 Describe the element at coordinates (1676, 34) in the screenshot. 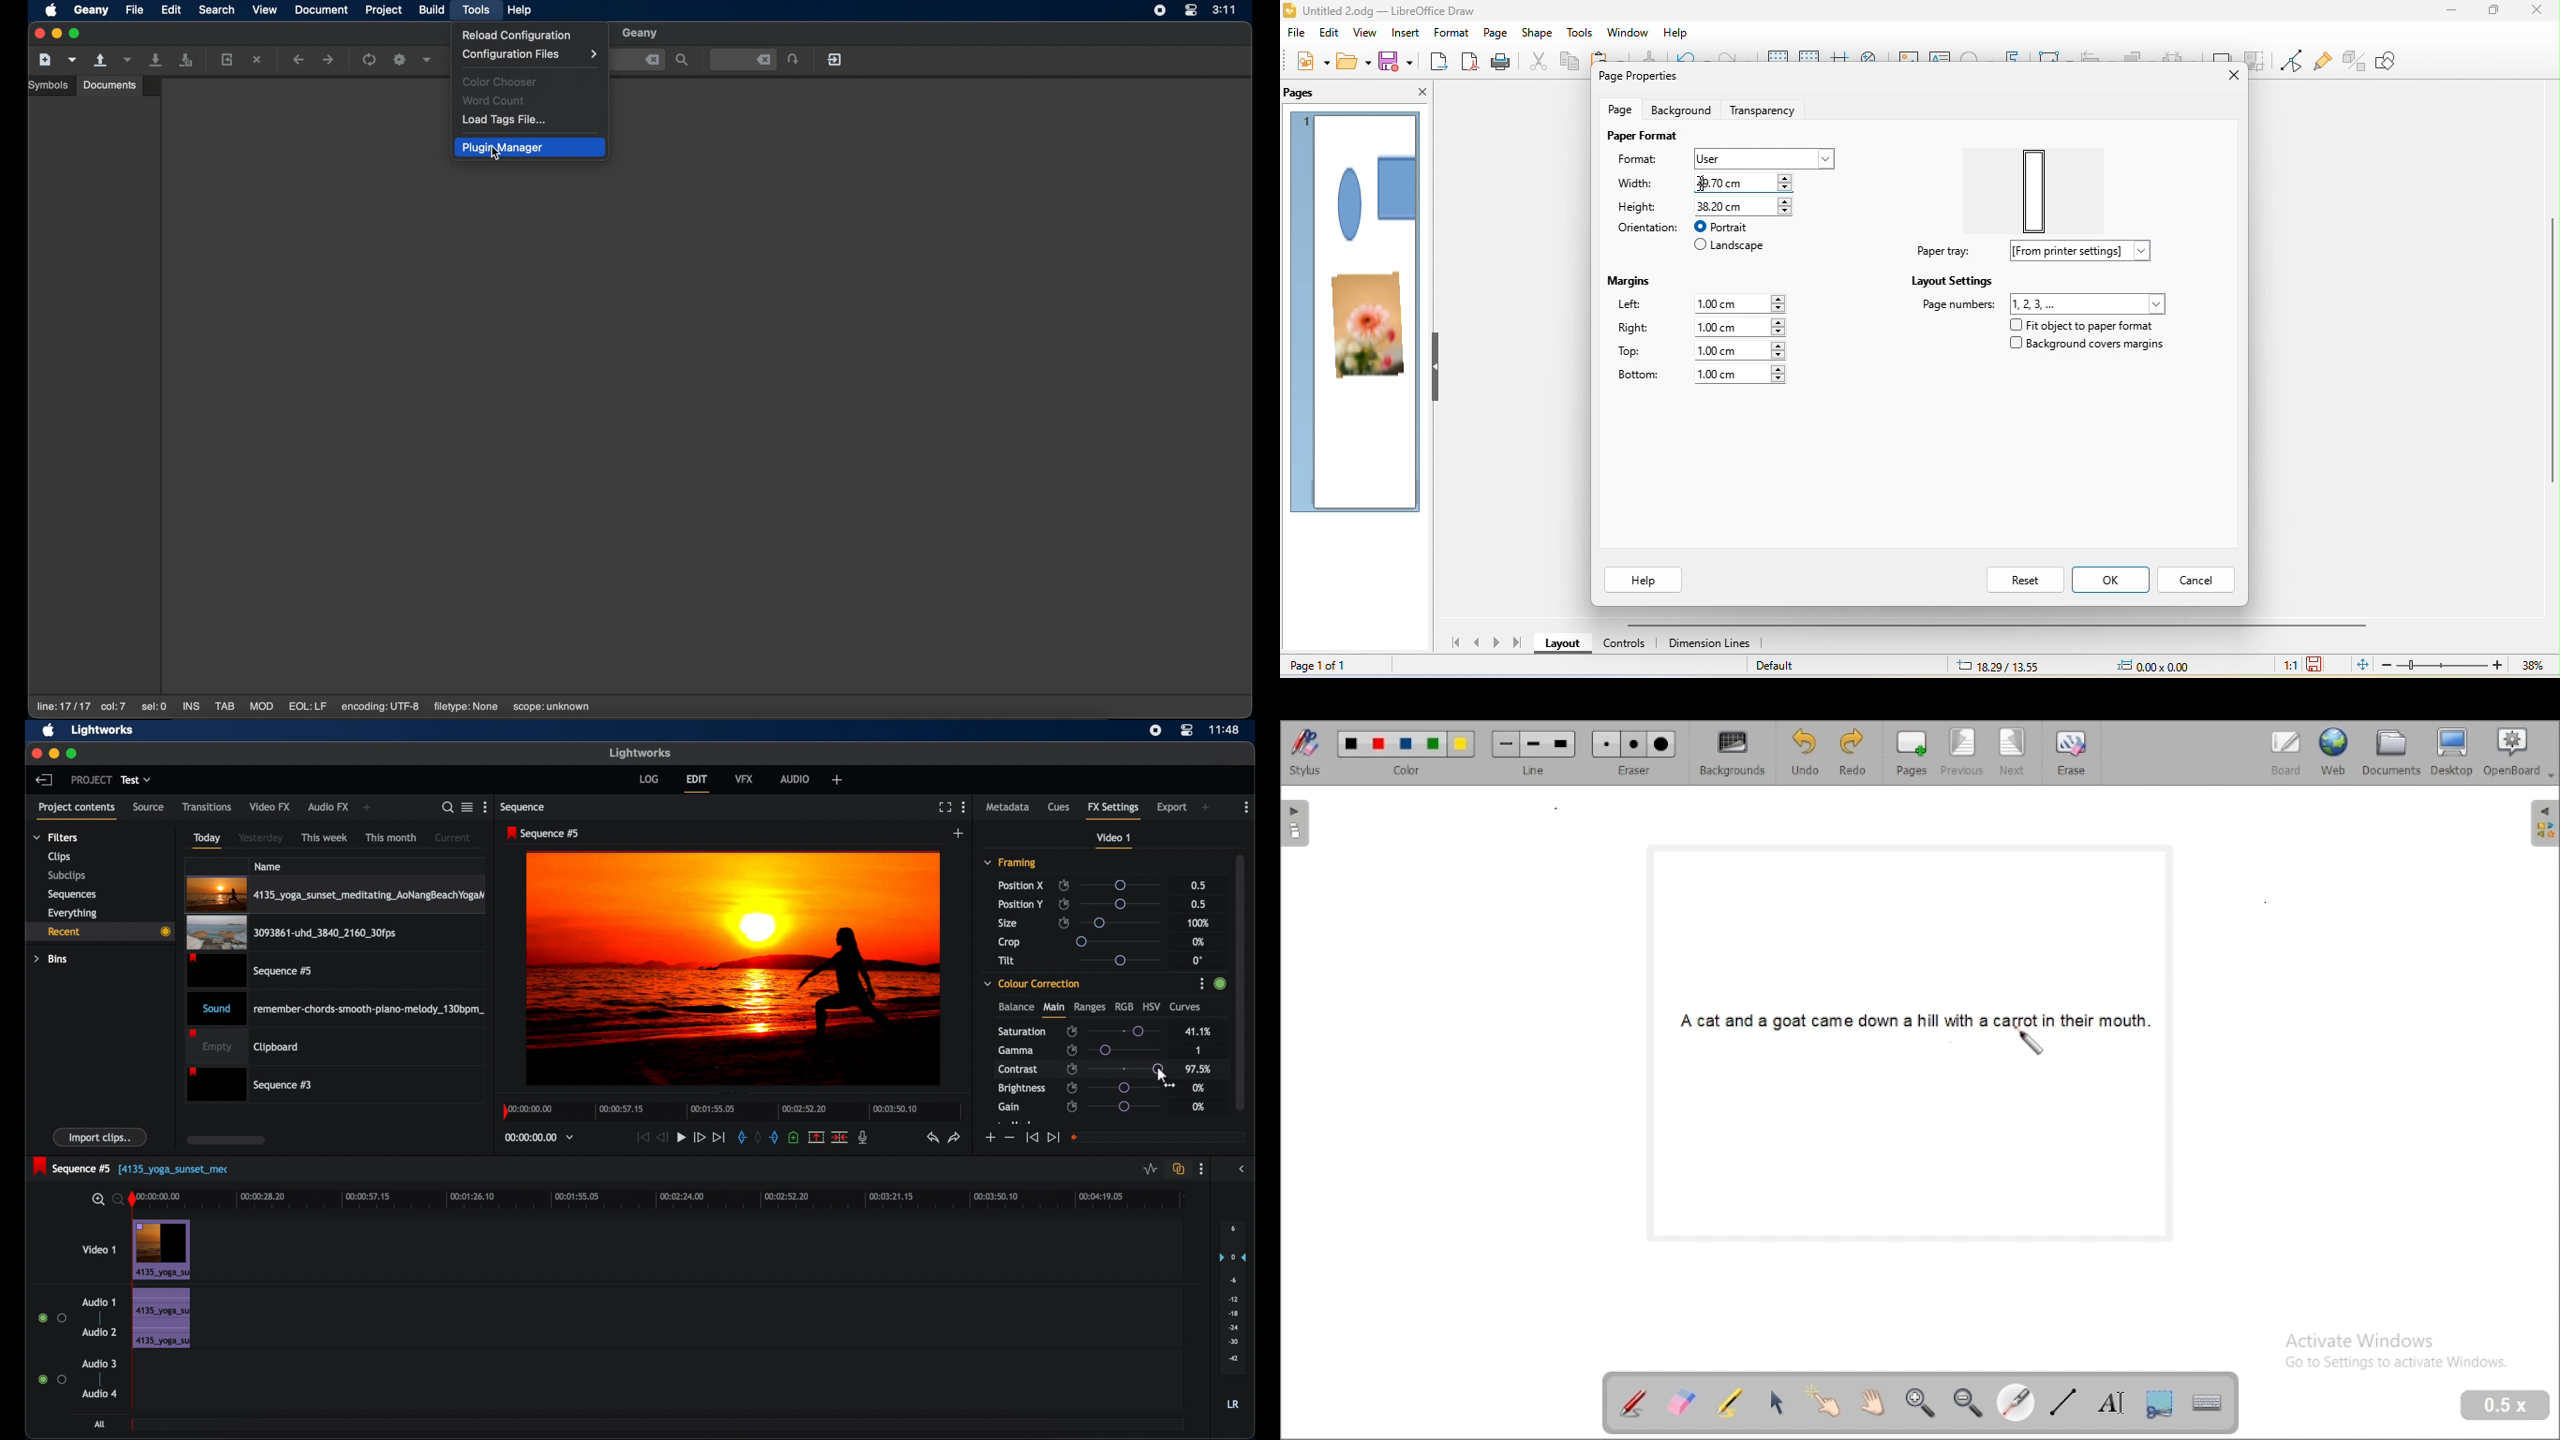

I see `help` at that location.